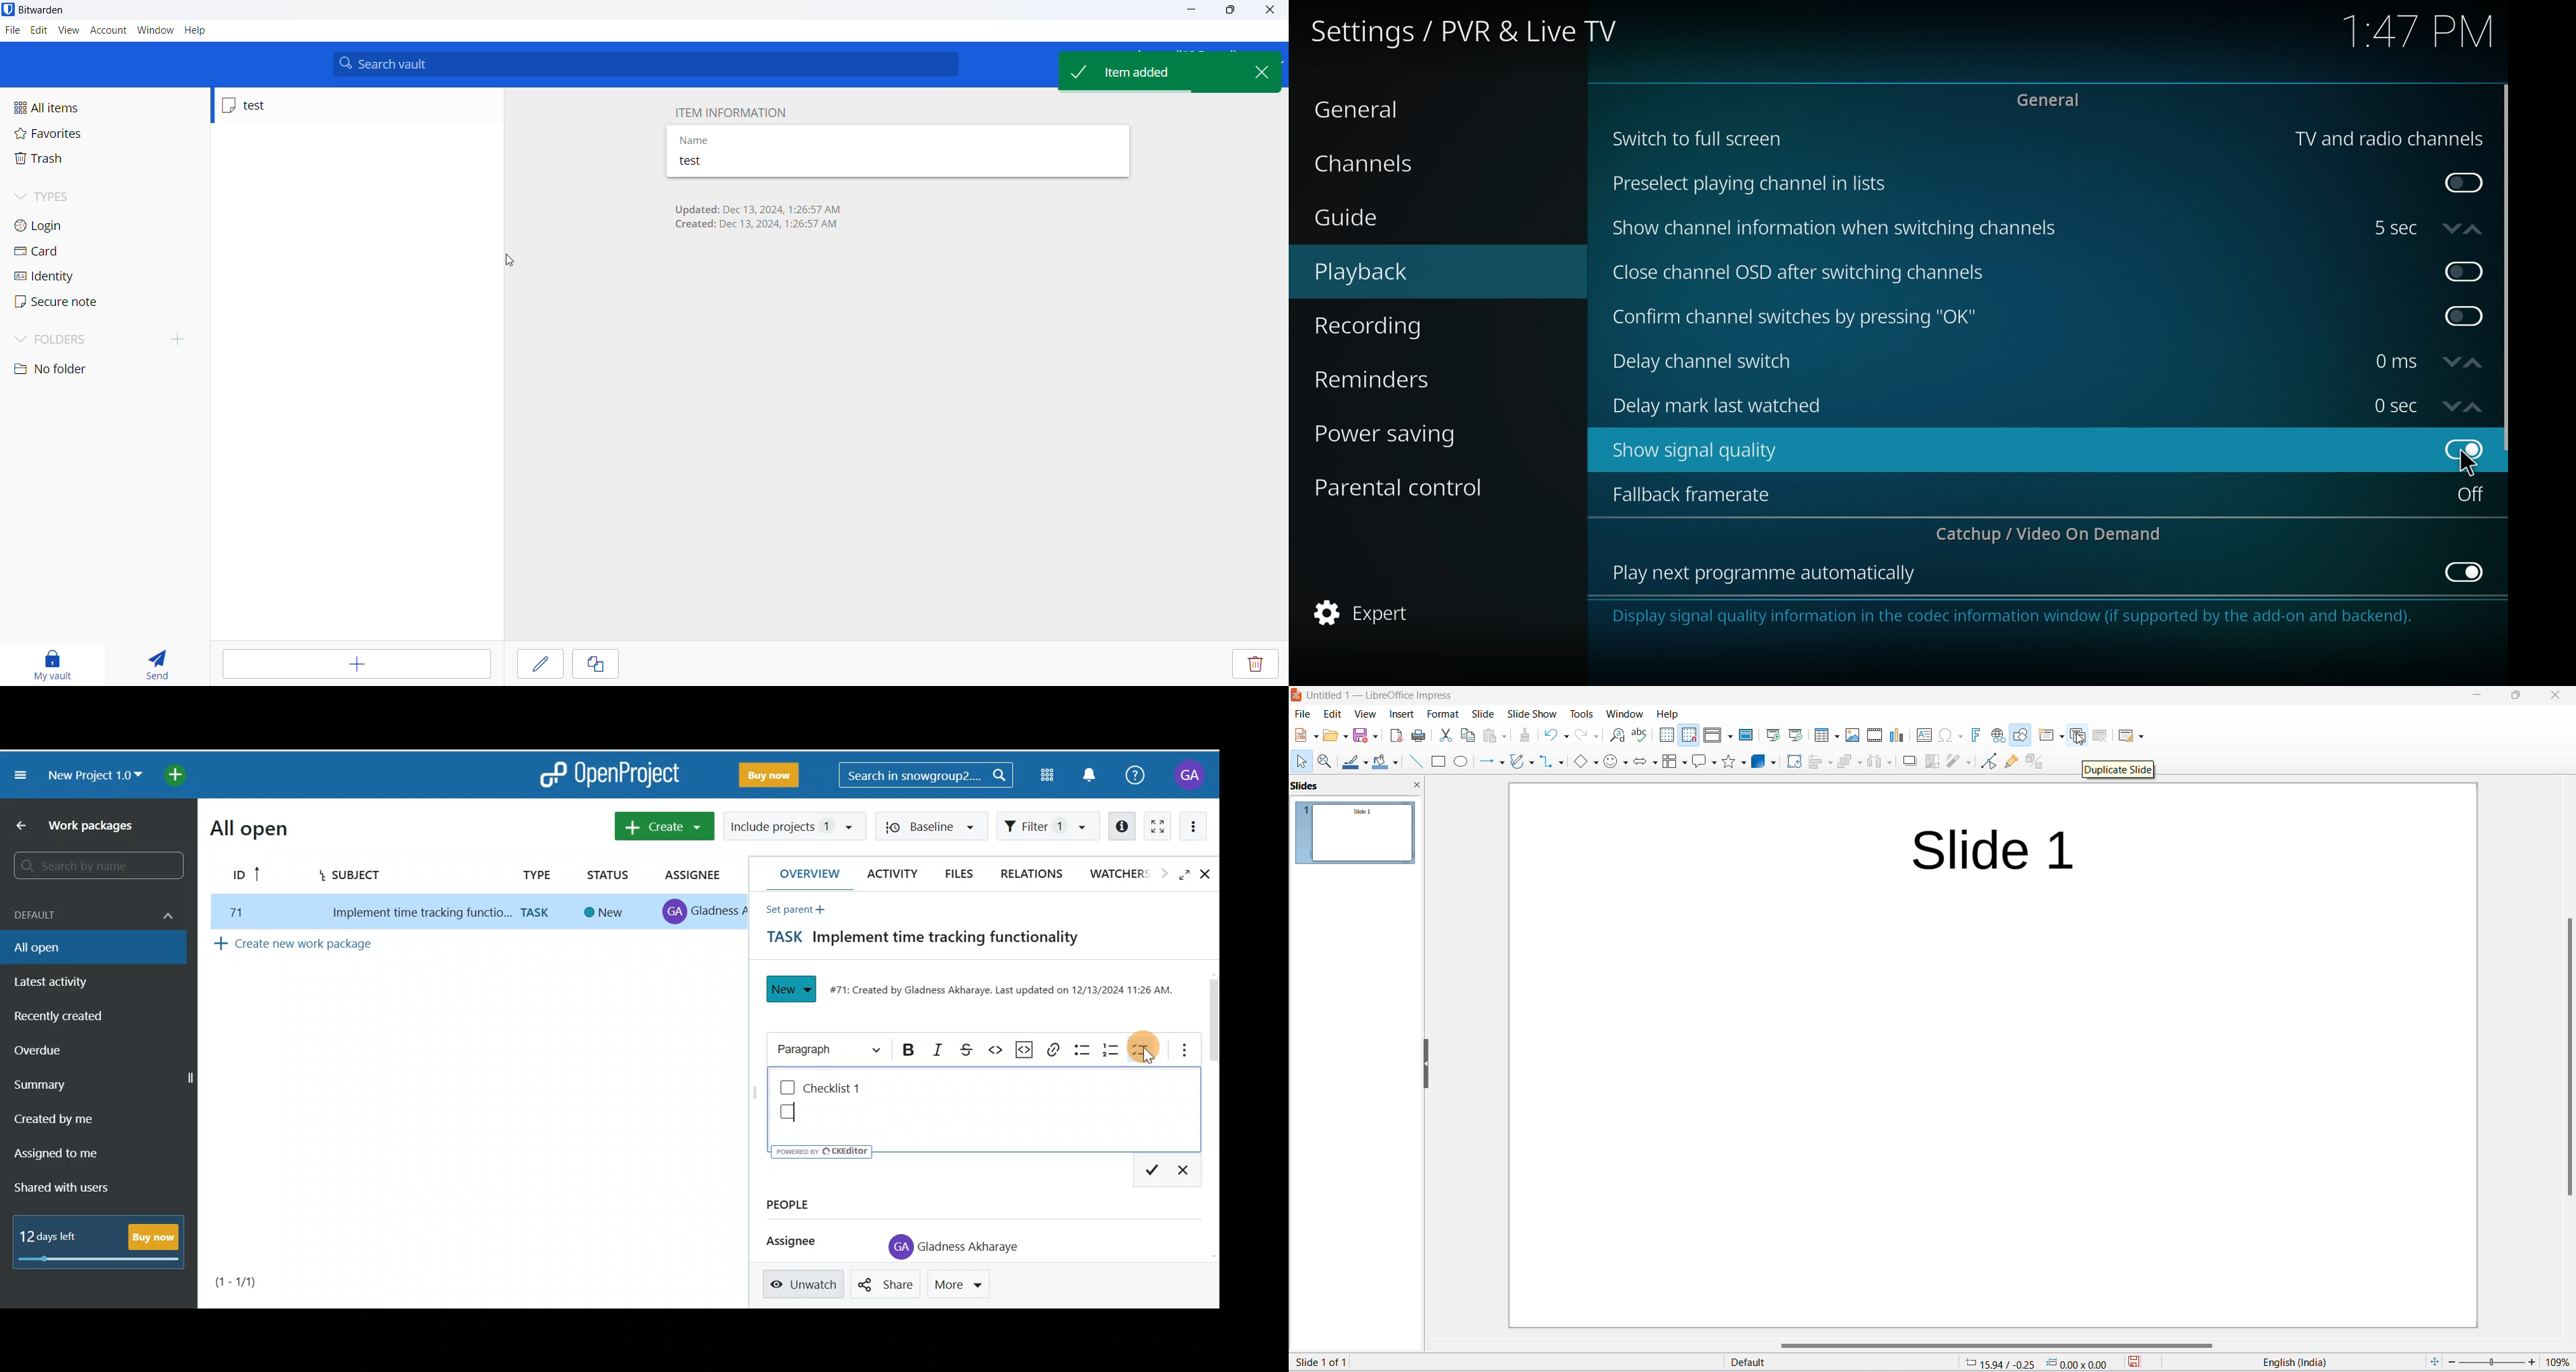 This screenshot has height=1372, width=2576. I want to click on preselect plating channel in lists, so click(1754, 185).